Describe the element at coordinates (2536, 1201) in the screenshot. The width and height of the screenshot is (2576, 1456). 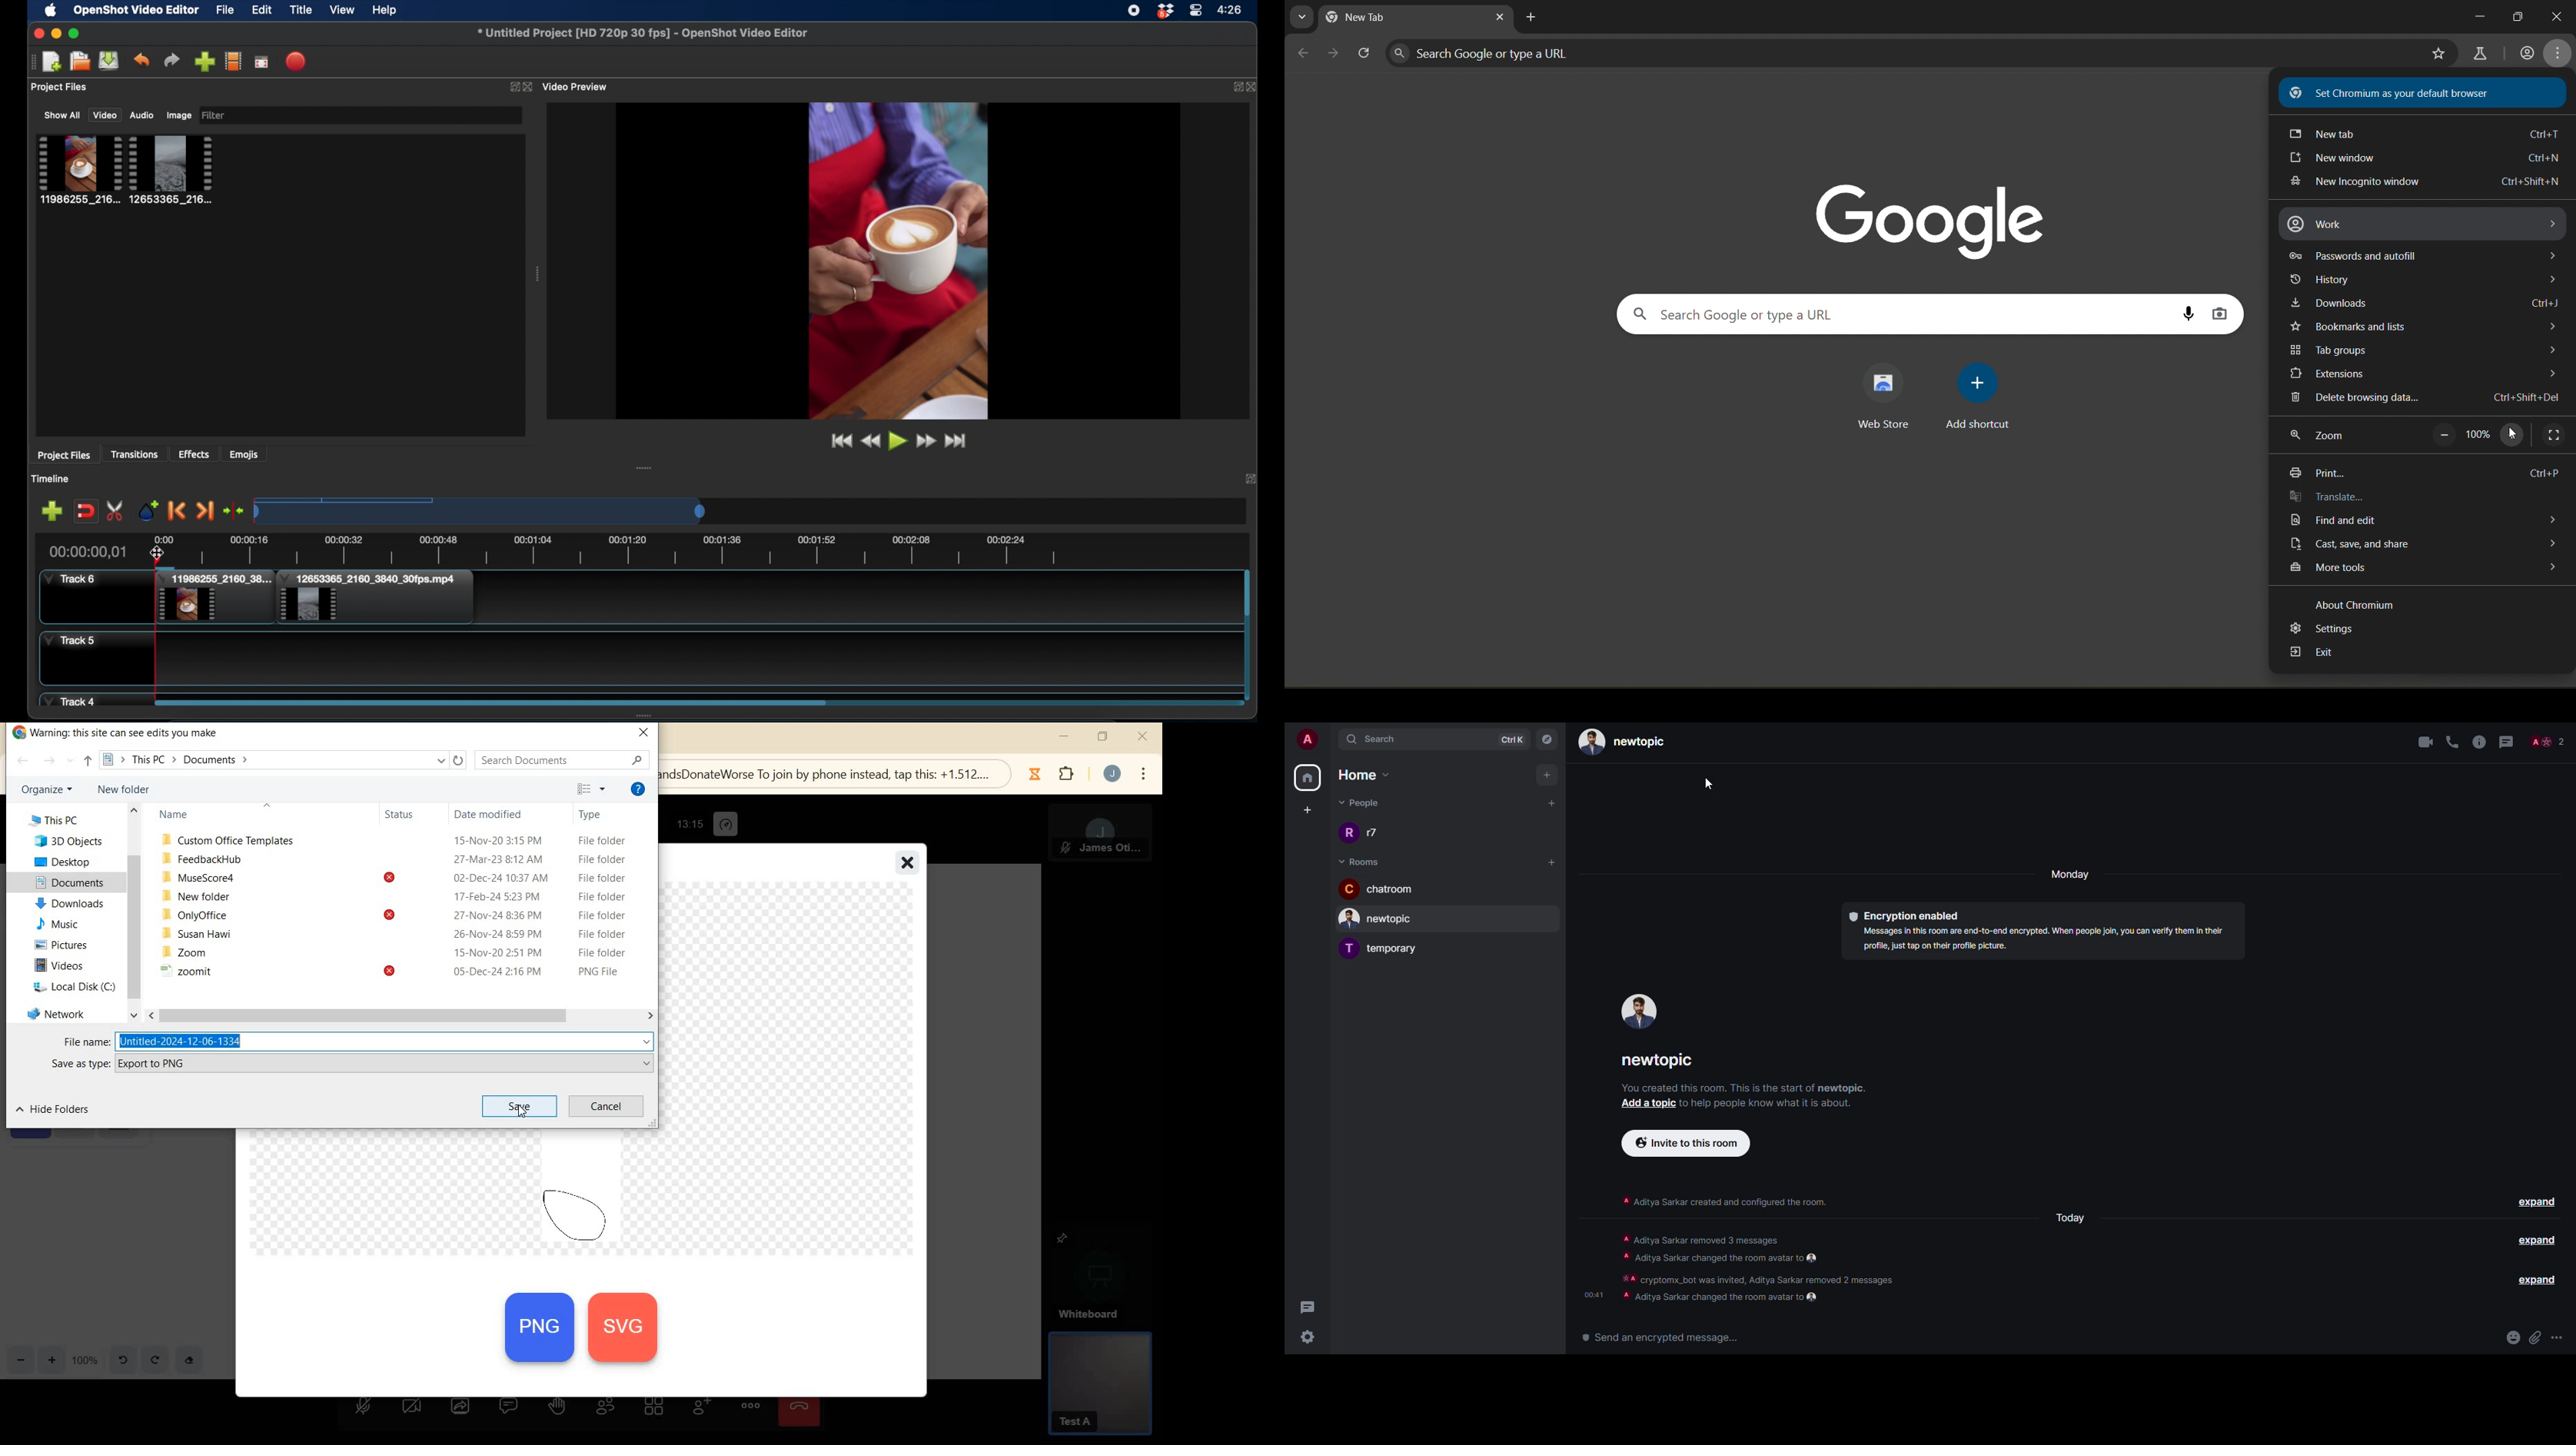
I see `expand` at that location.